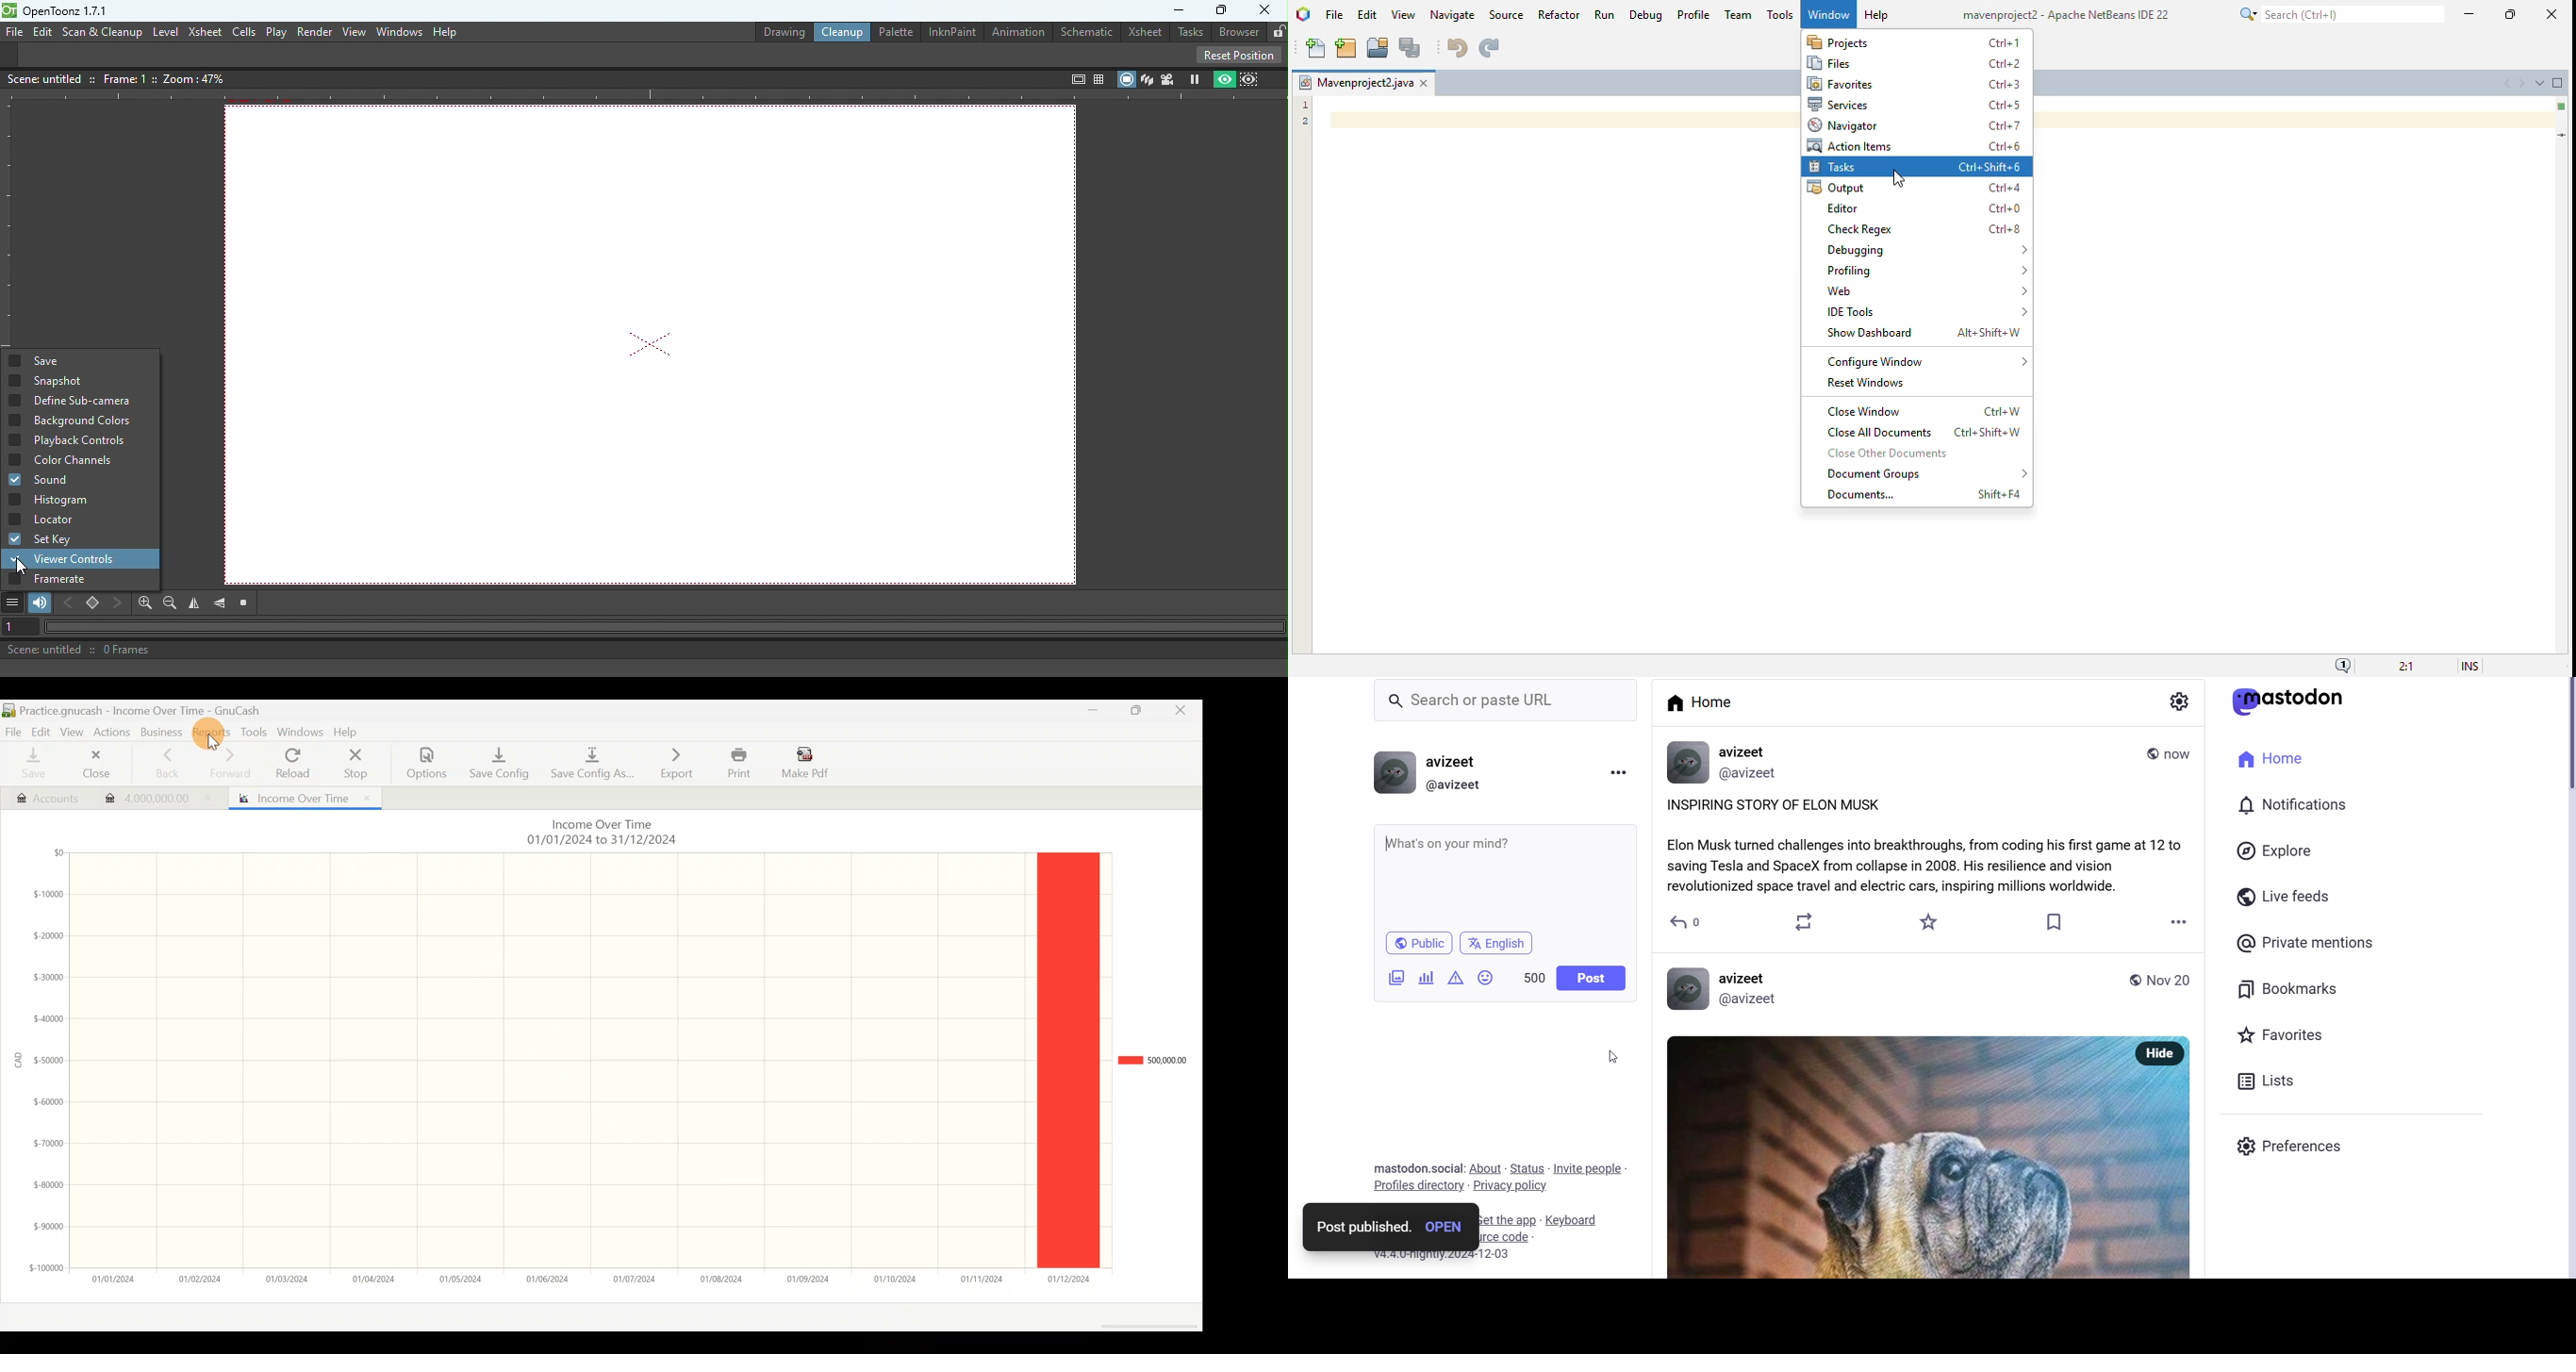 The image size is (2576, 1372). Describe the element at coordinates (312, 31) in the screenshot. I see `Render` at that location.